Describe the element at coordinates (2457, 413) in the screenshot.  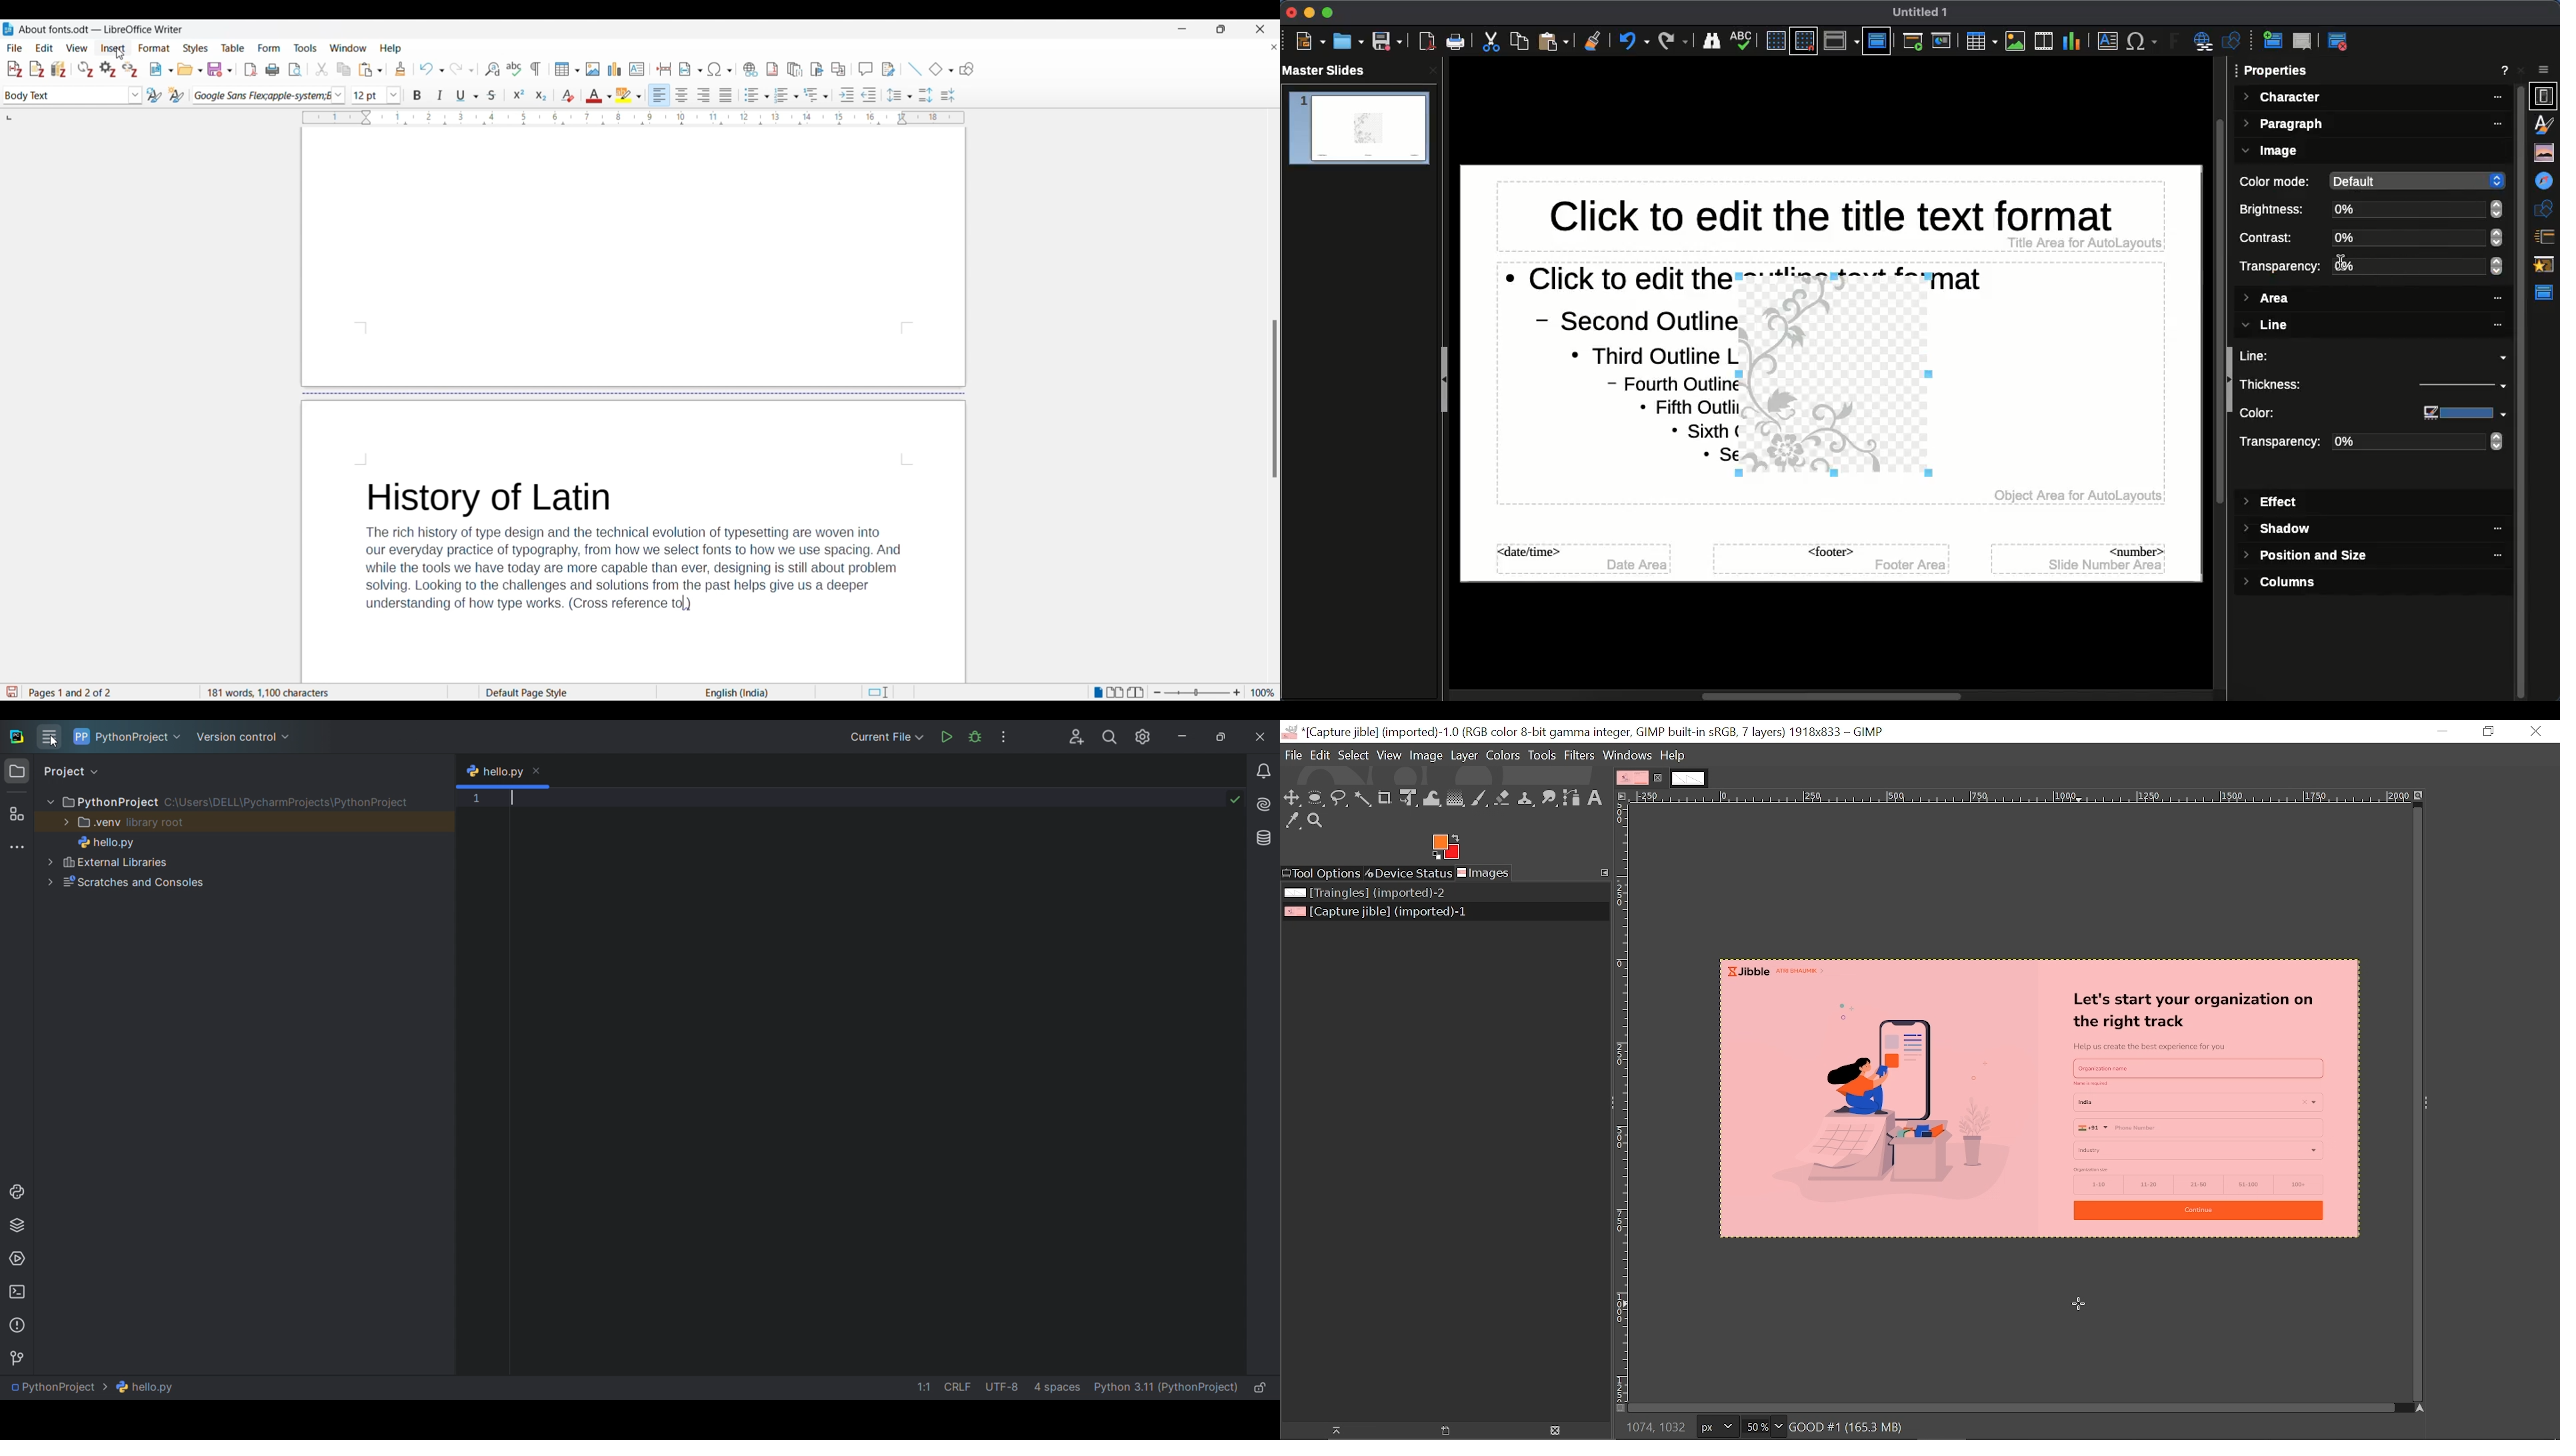
I see `color input` at that location.